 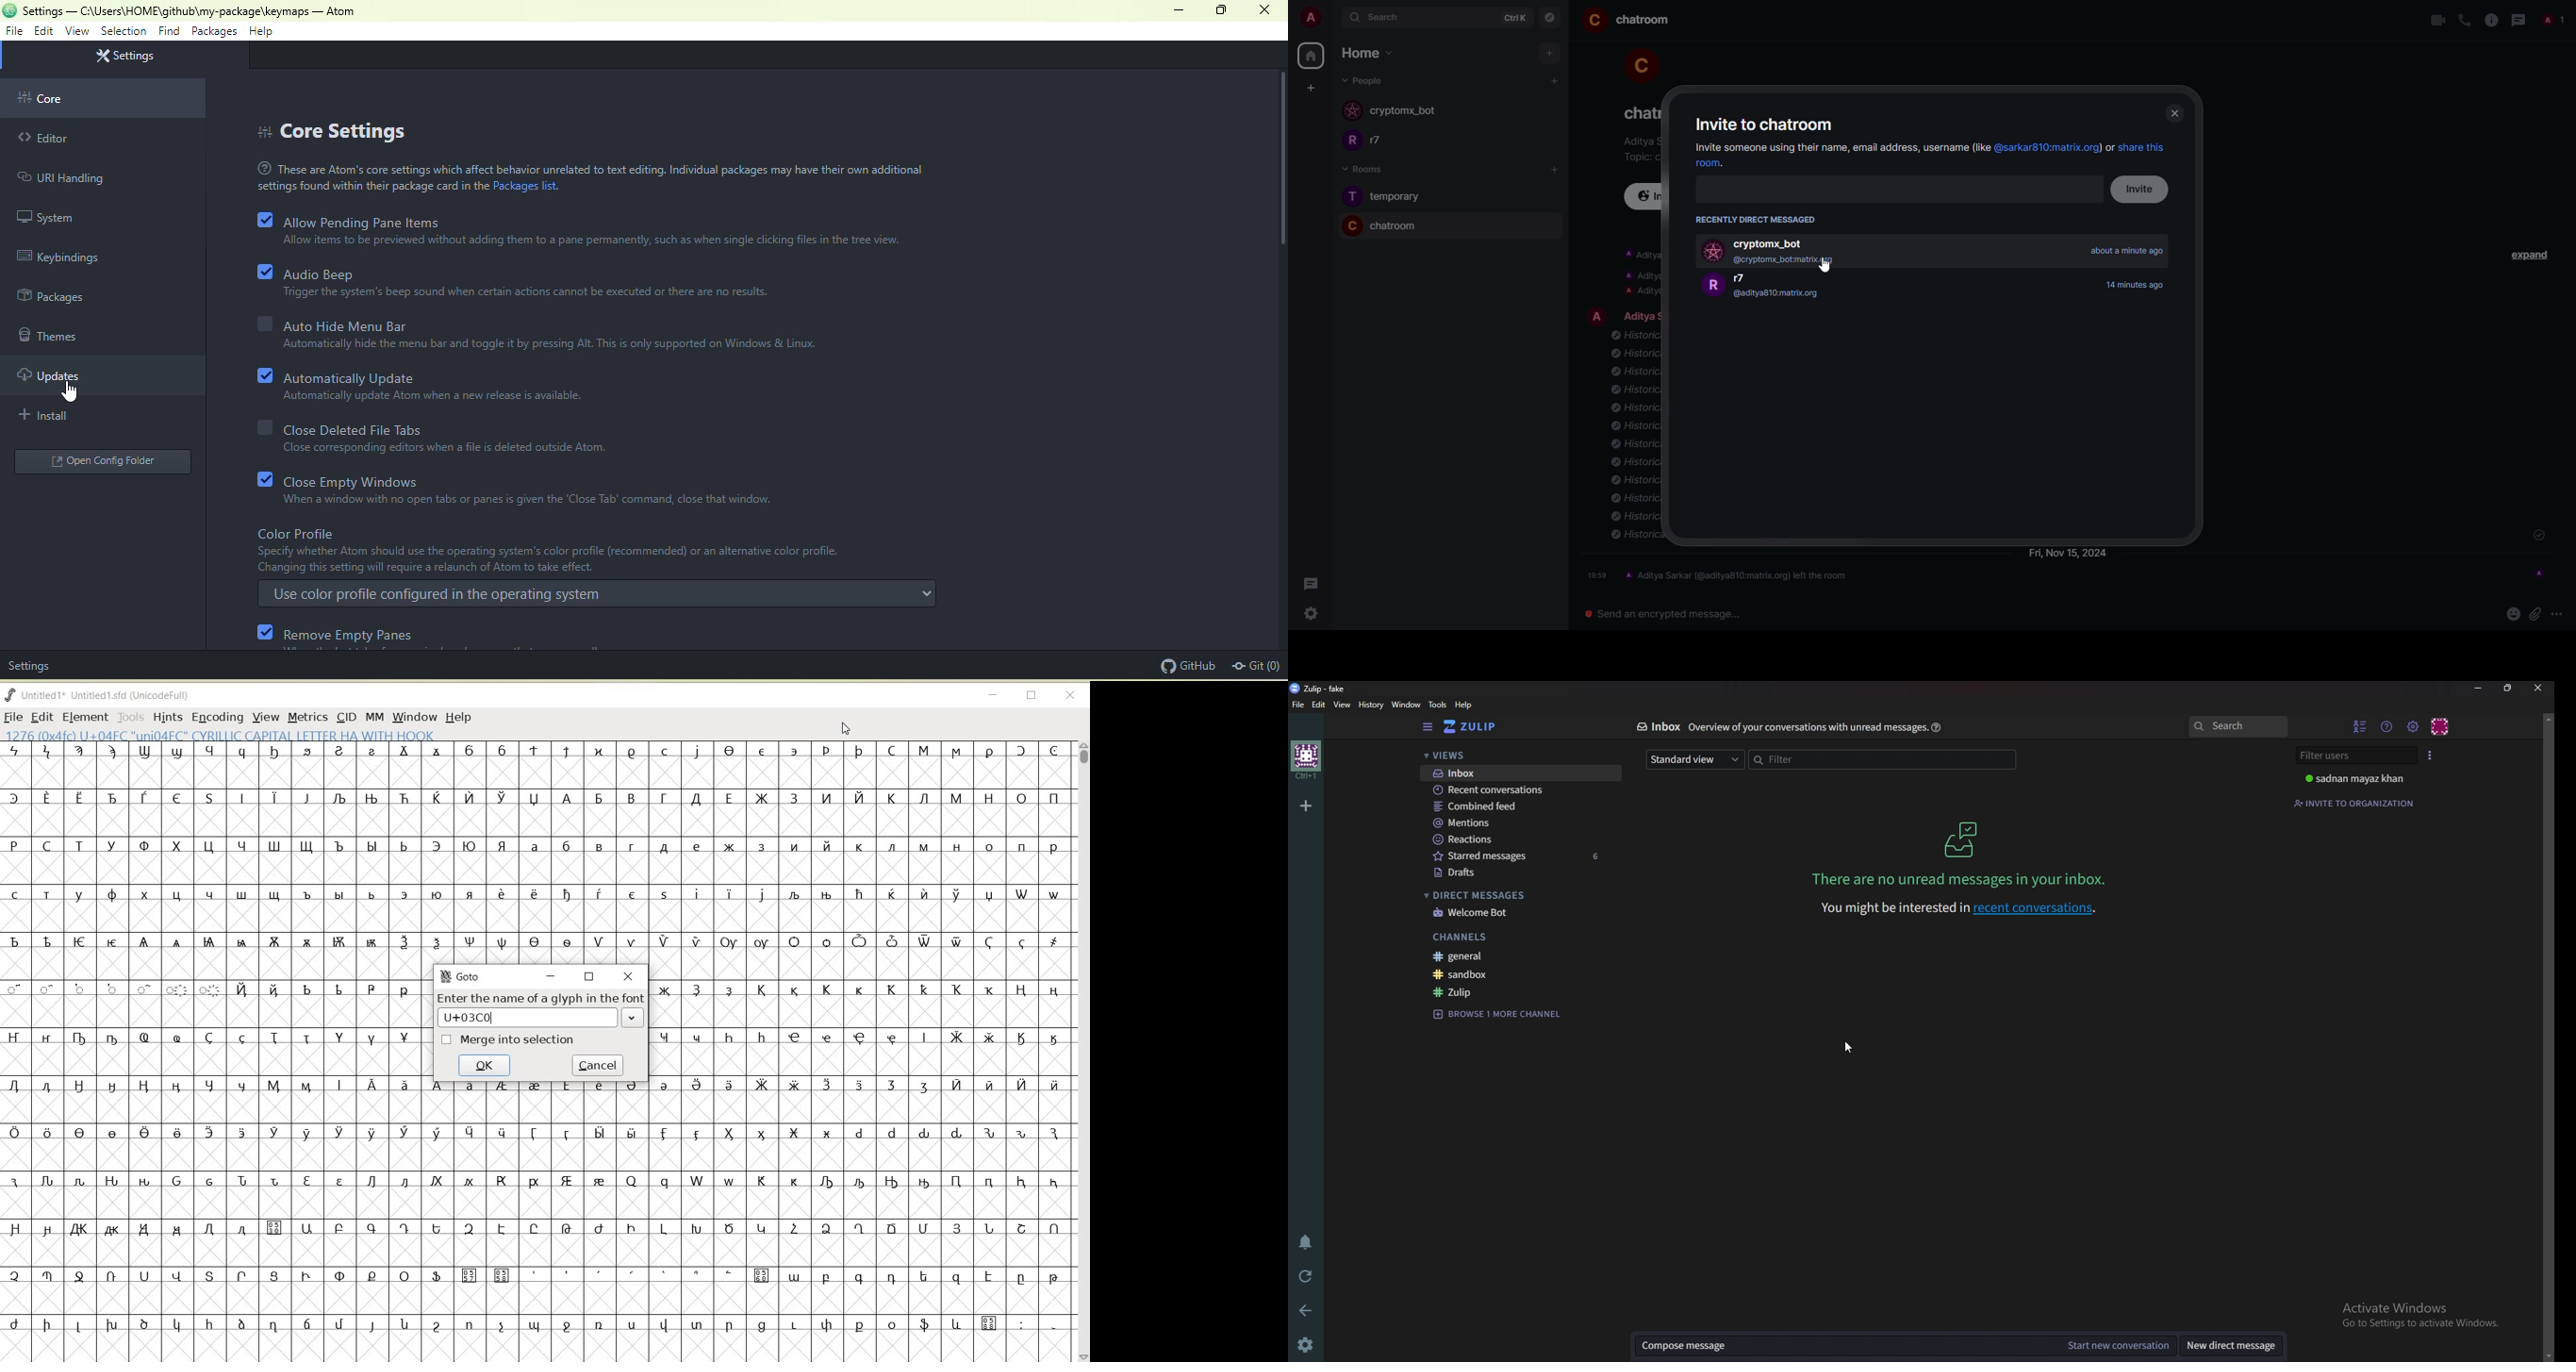 I want to click on Scroll bar, so click(x=2549, y=1036).